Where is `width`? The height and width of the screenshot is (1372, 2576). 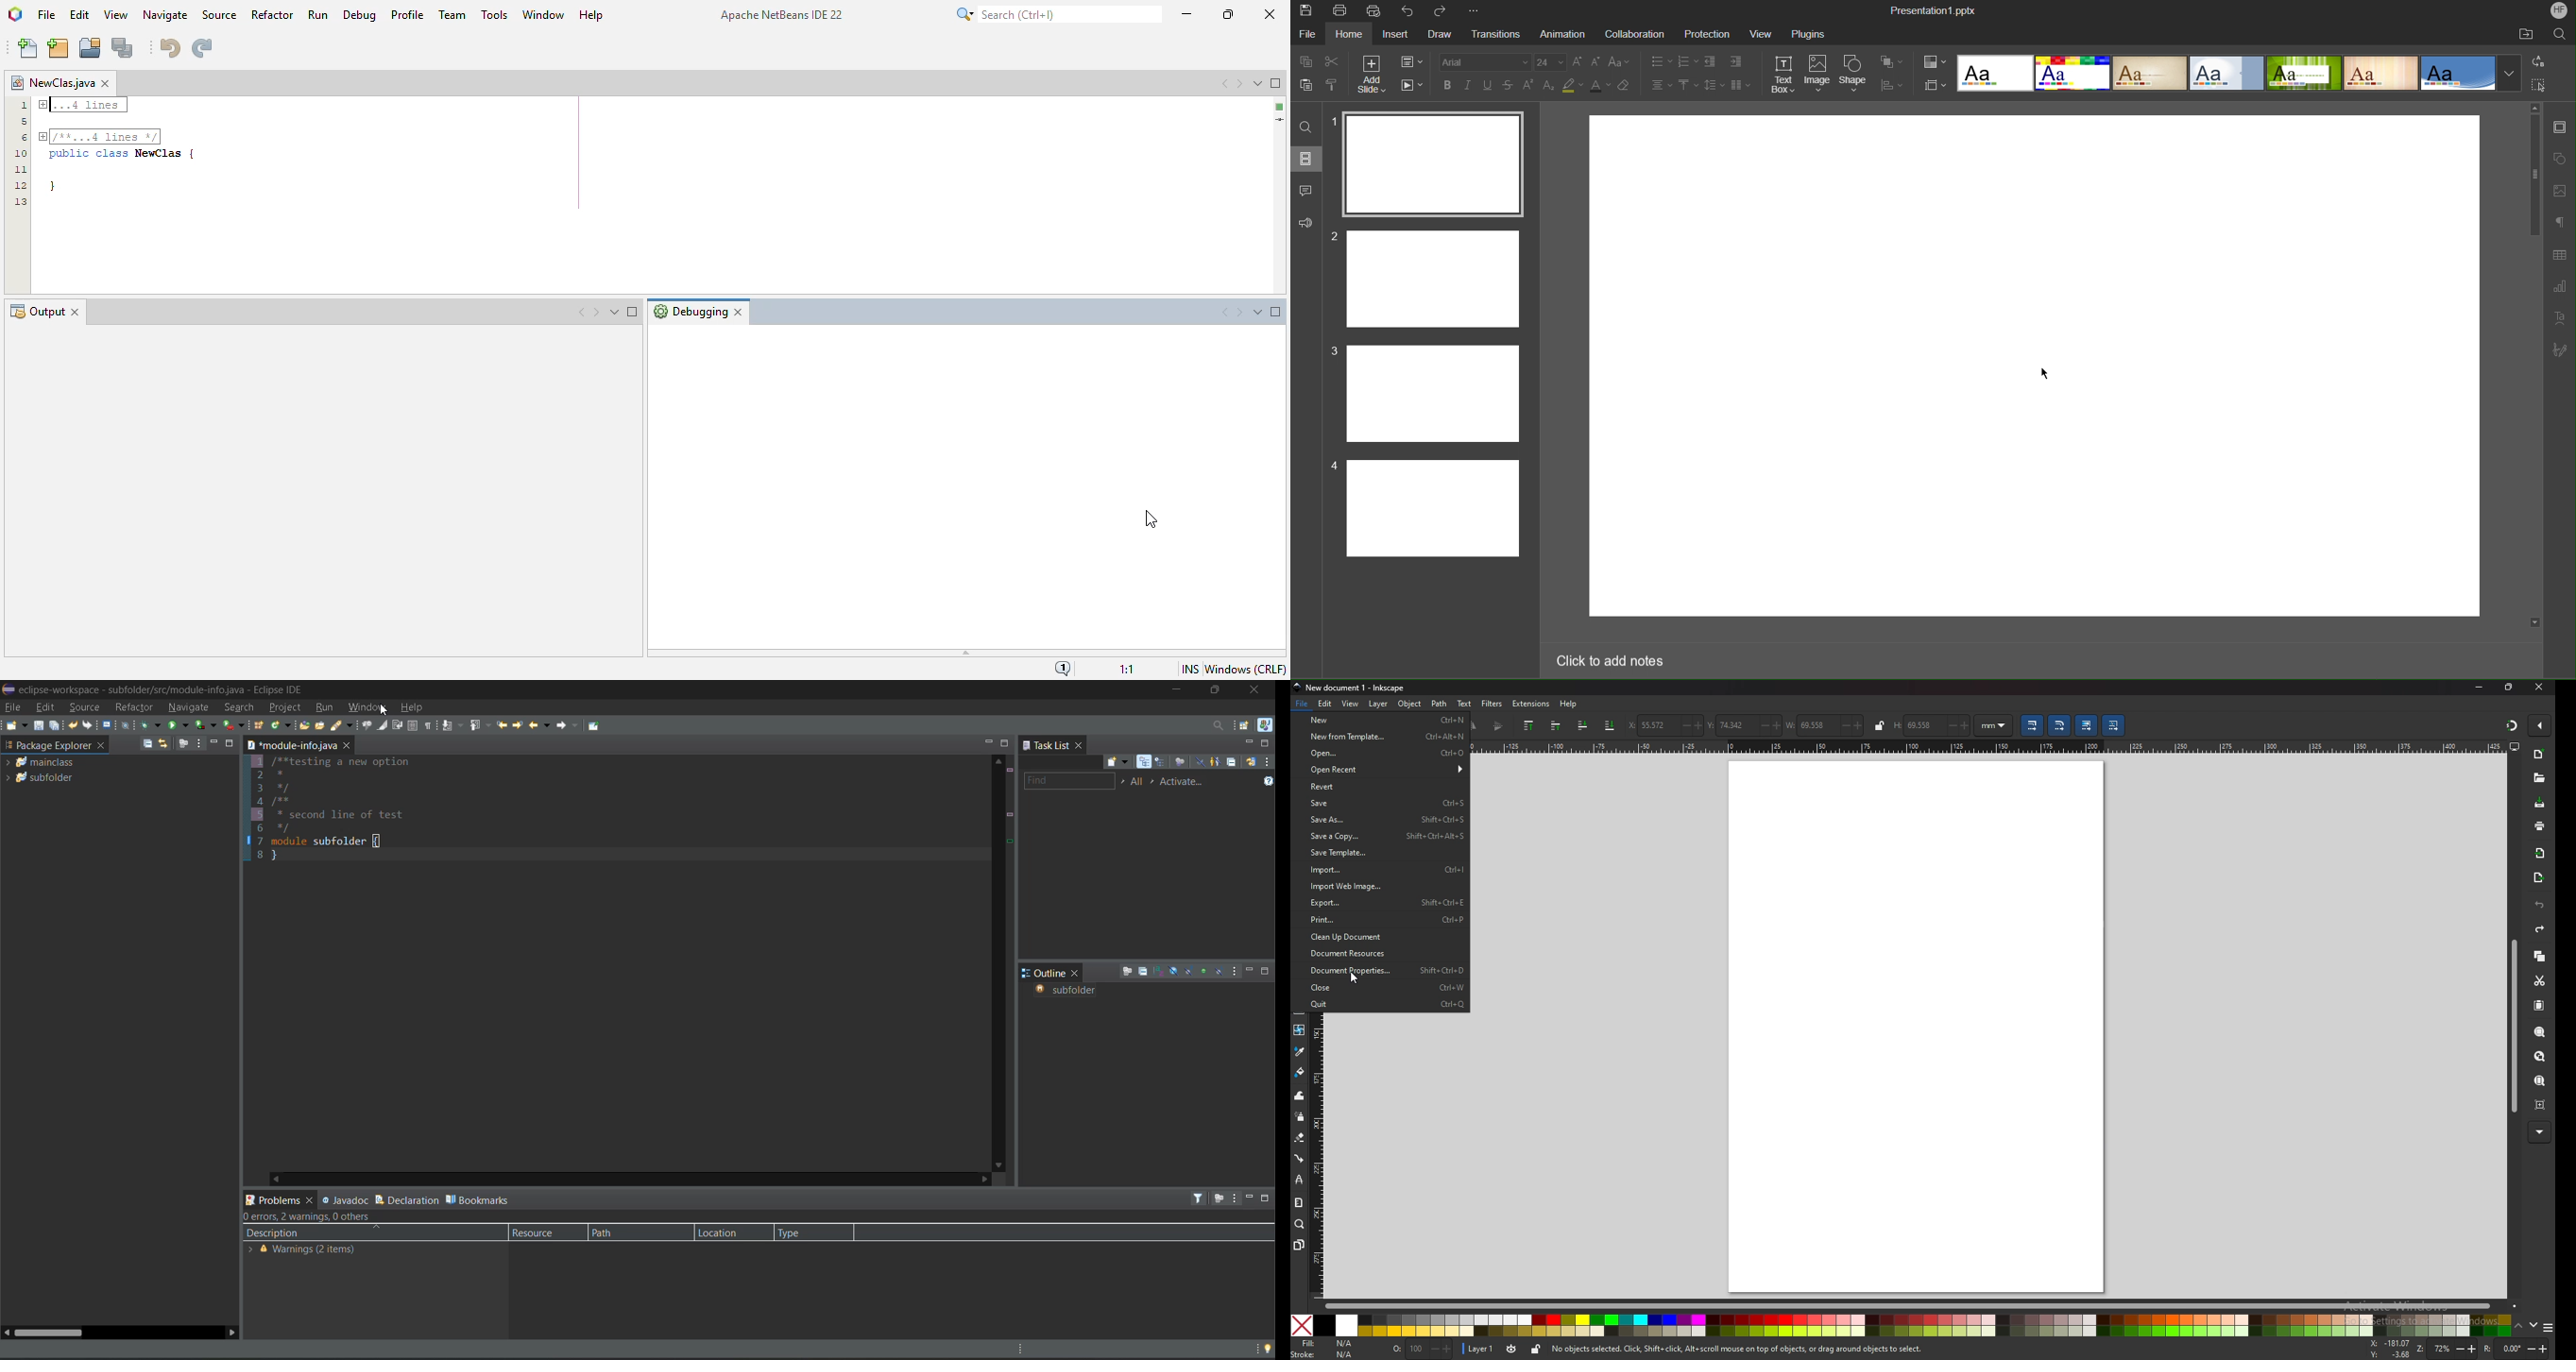
width is located at coordinates (1808, 726).